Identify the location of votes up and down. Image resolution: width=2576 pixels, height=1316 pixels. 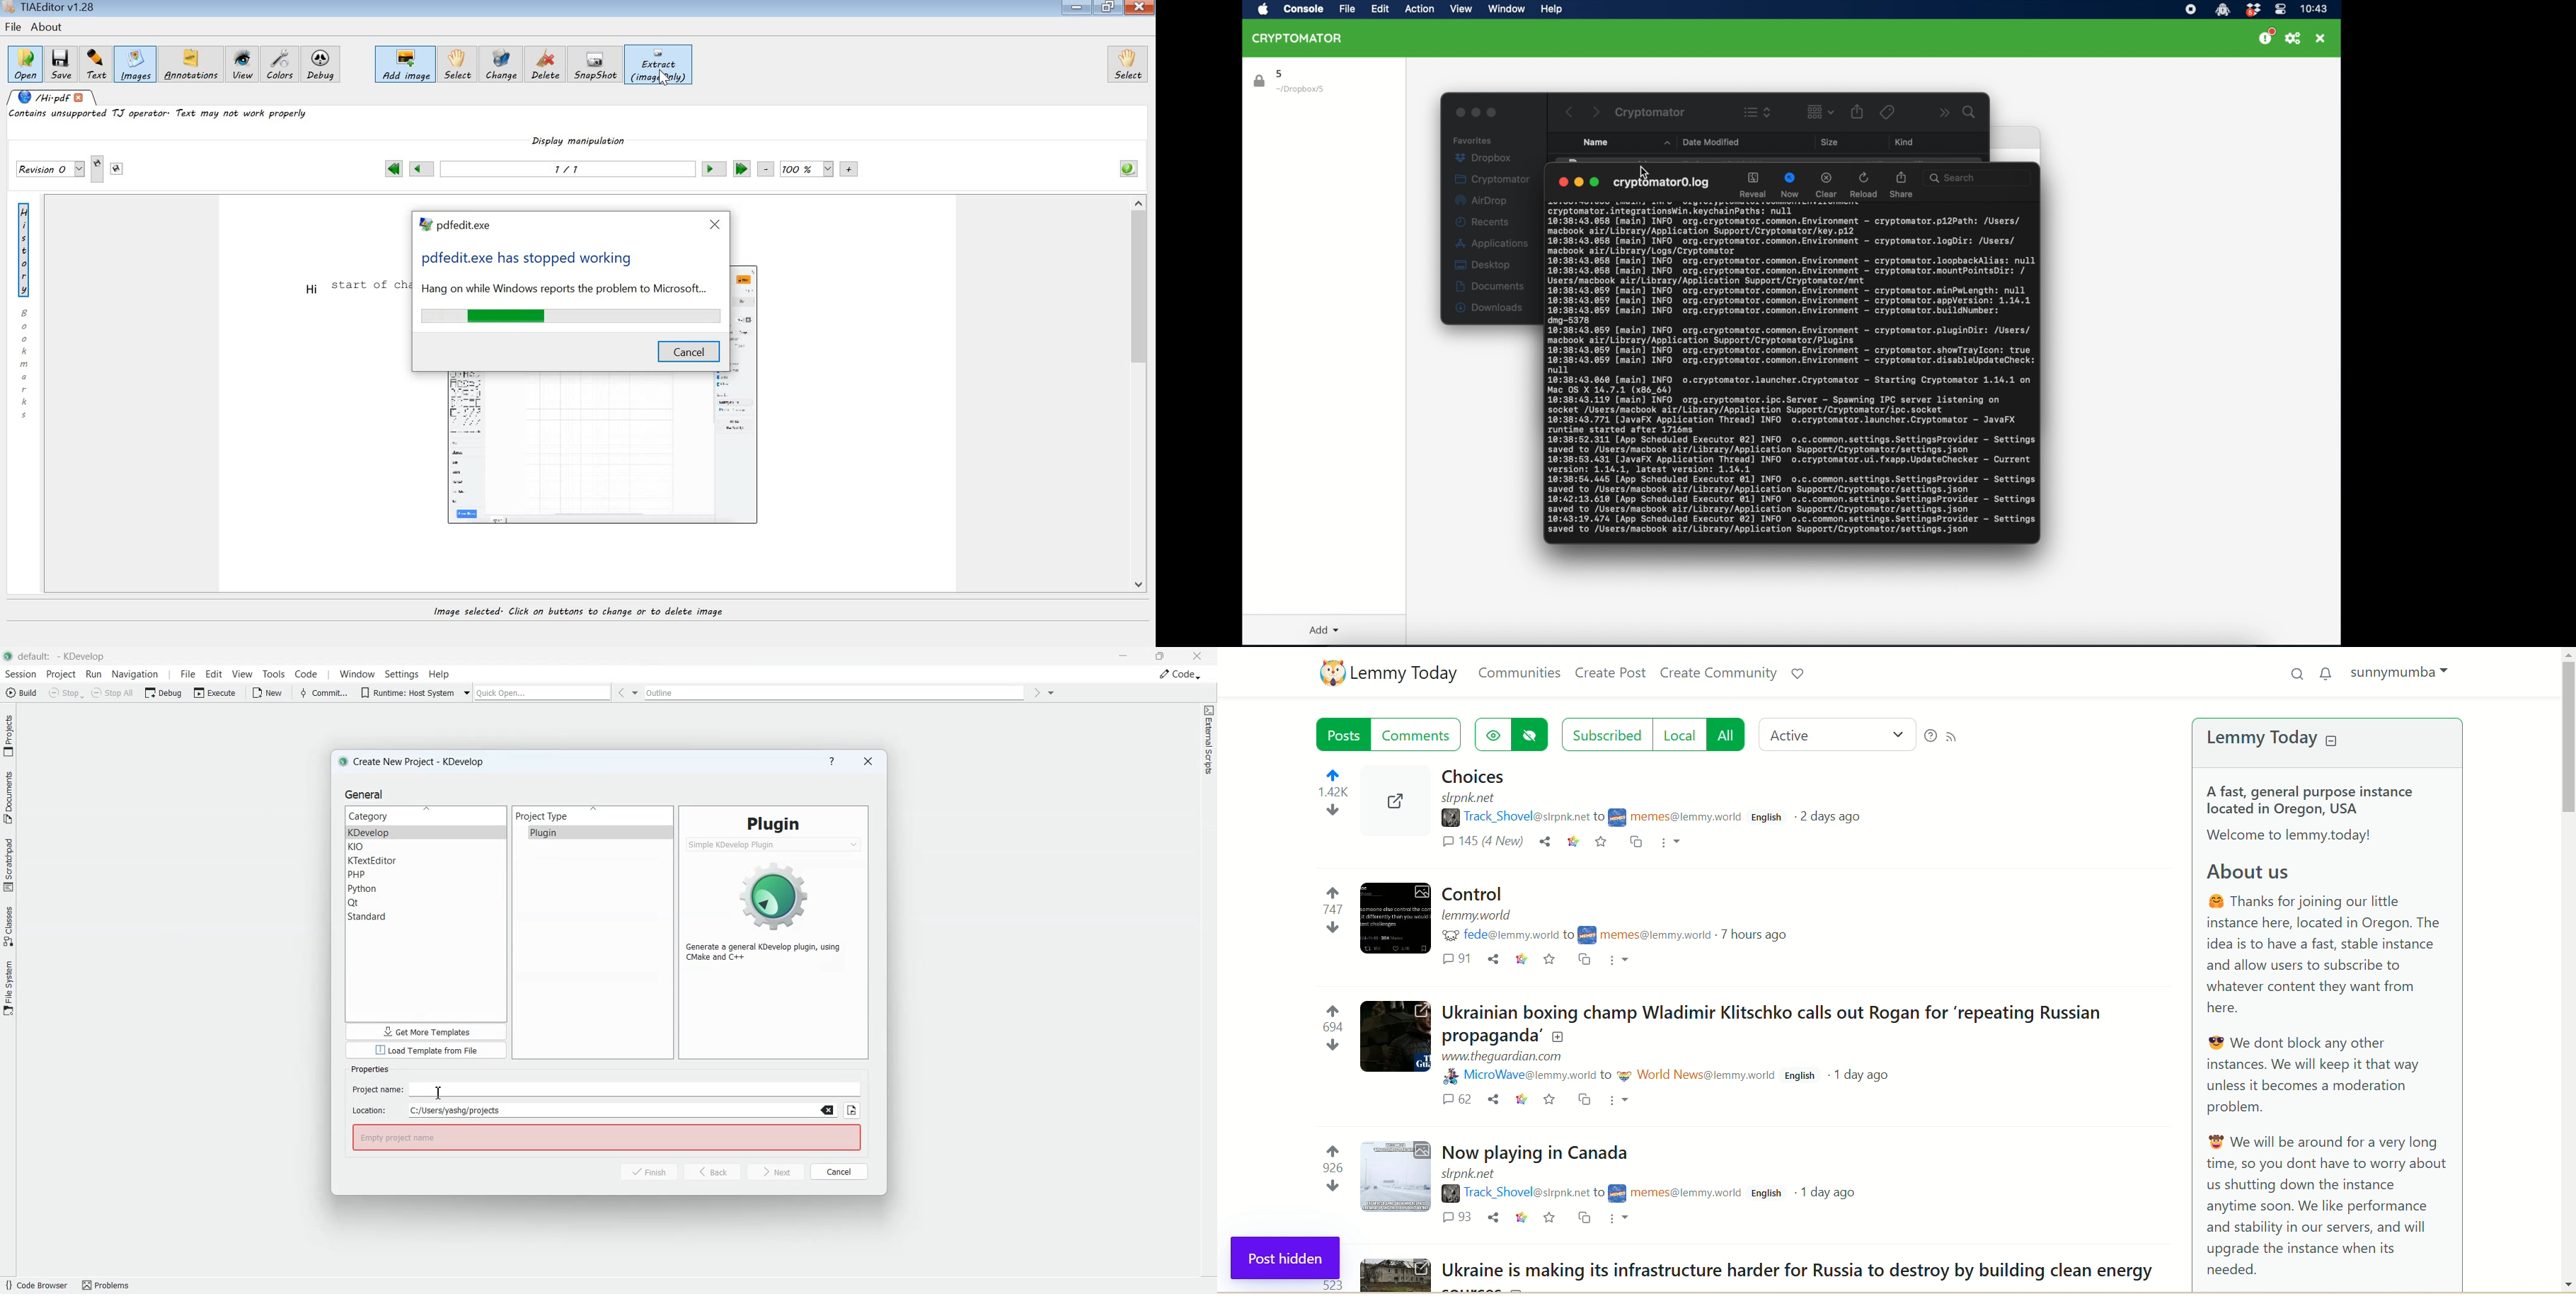
(1323, 1171).